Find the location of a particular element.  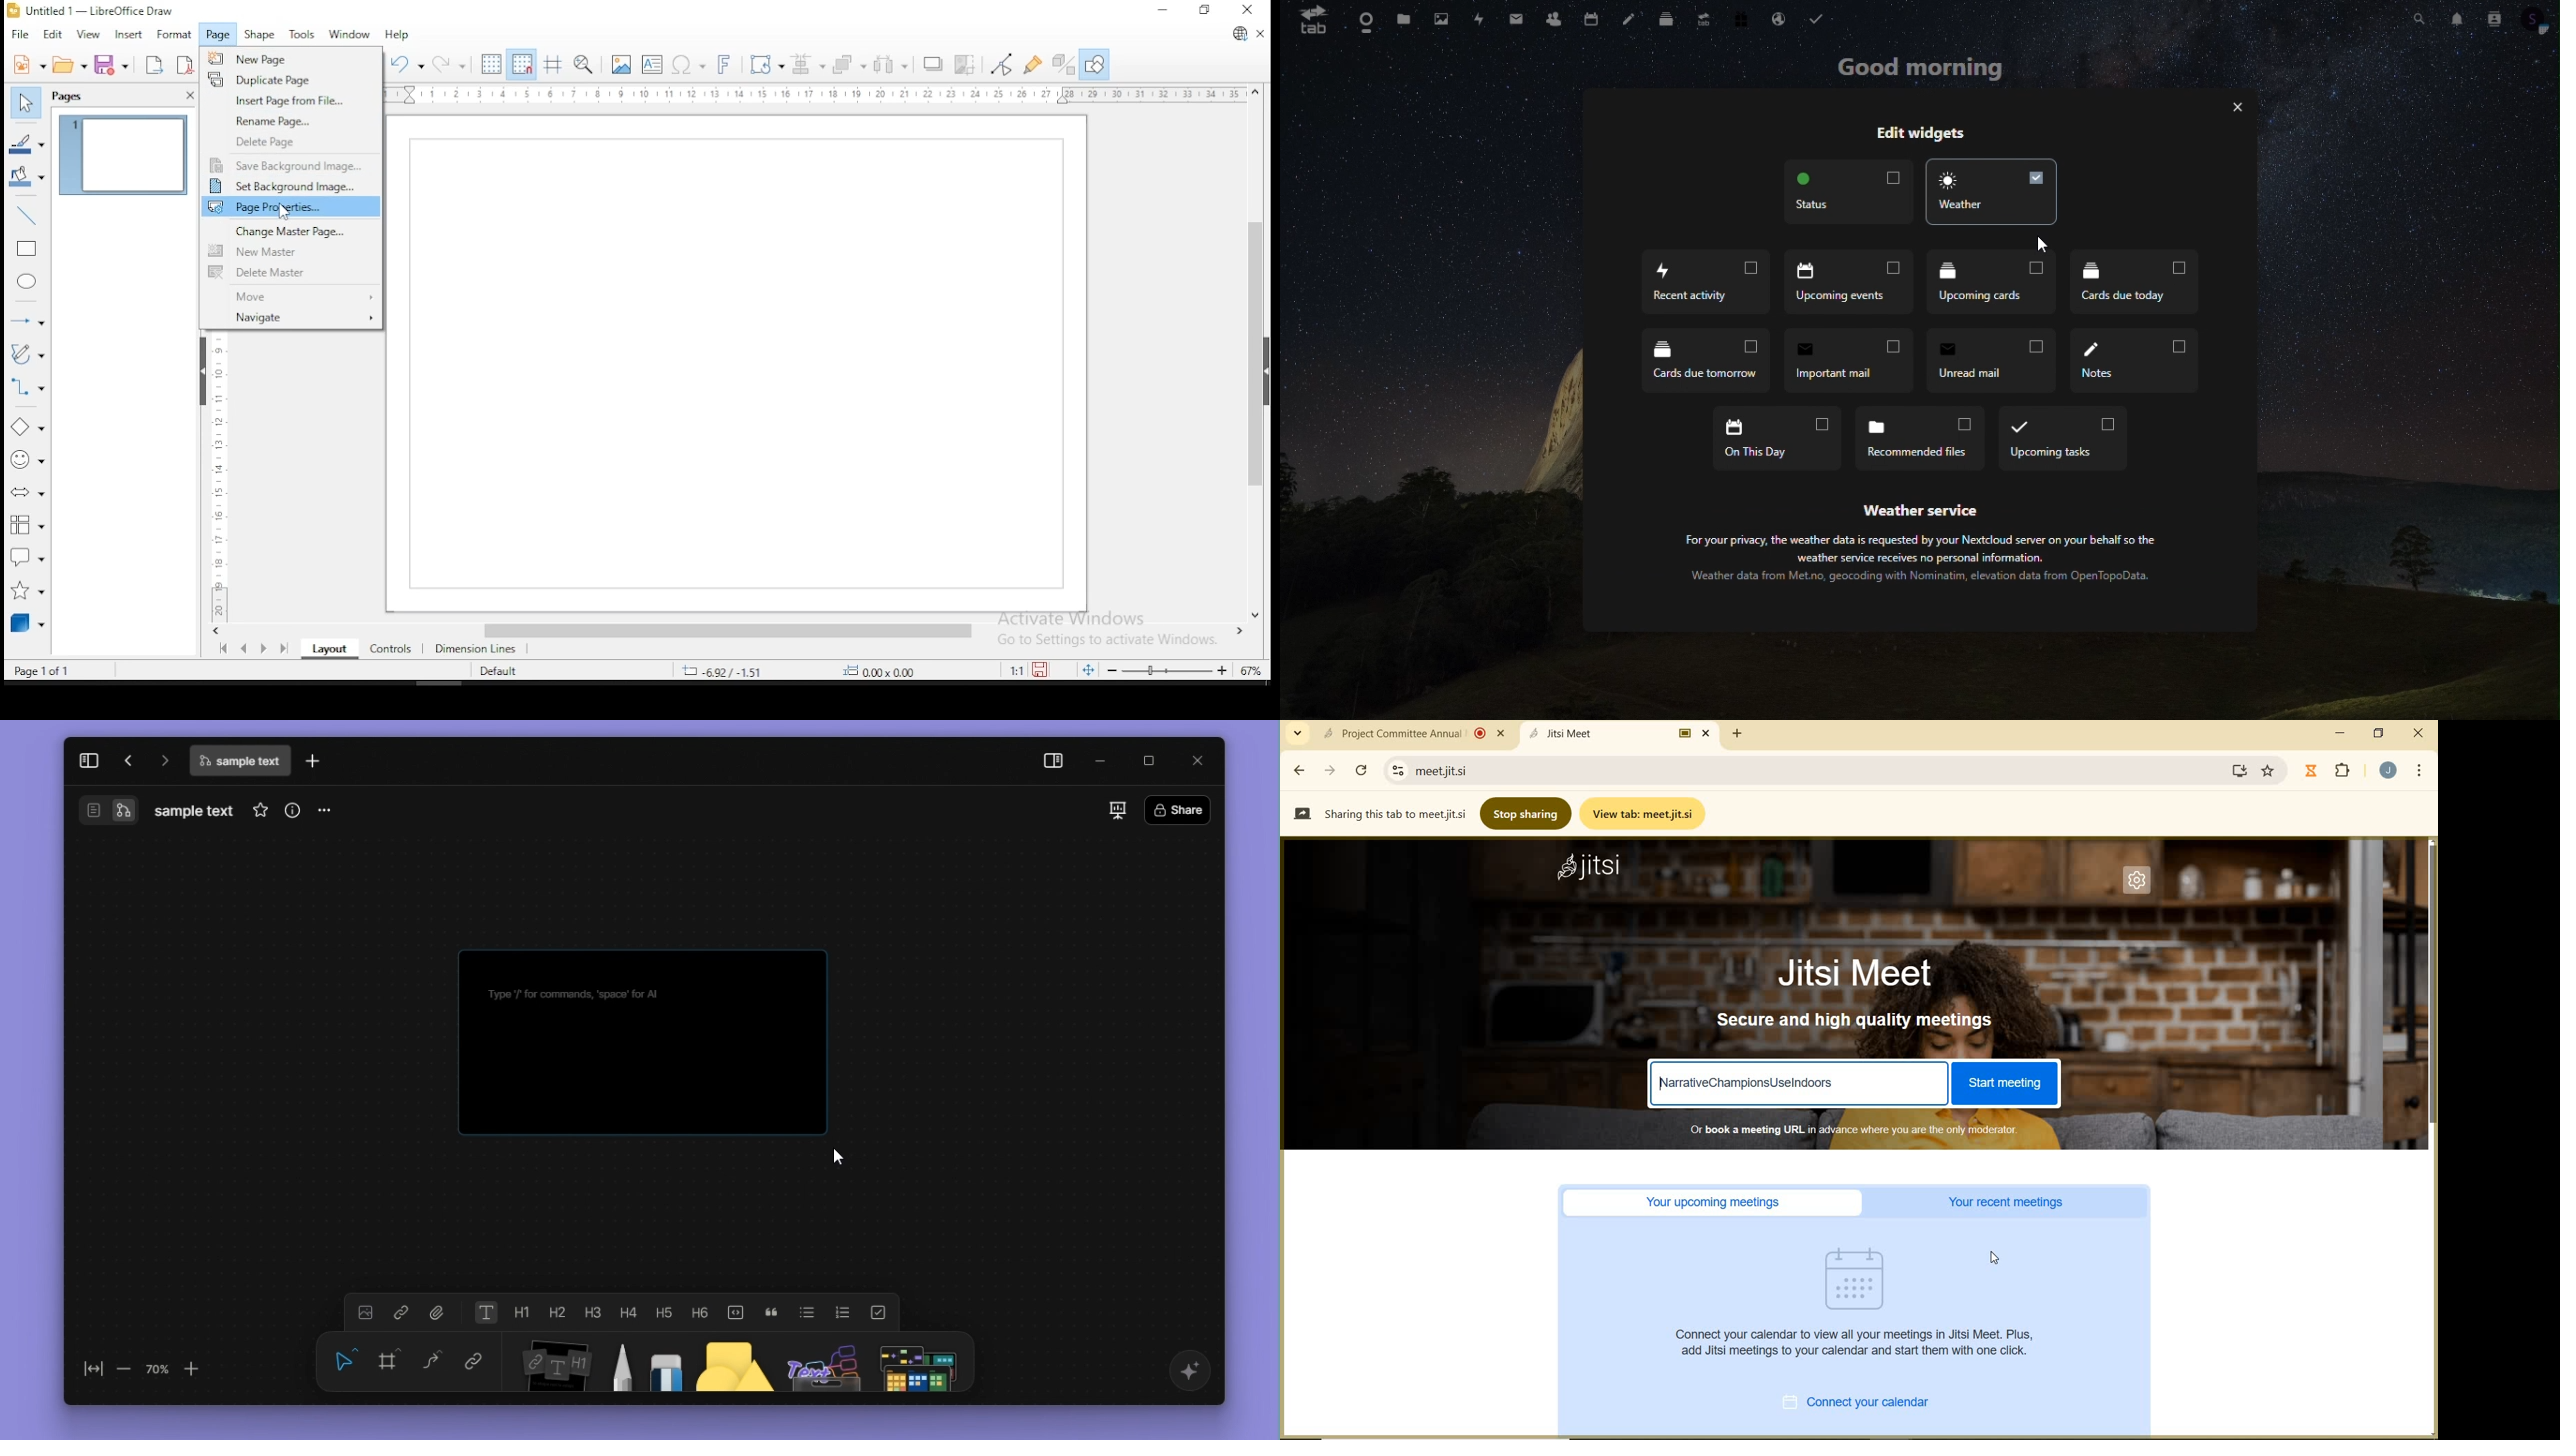

SETTINGS is located at coordinates (2141, 884).